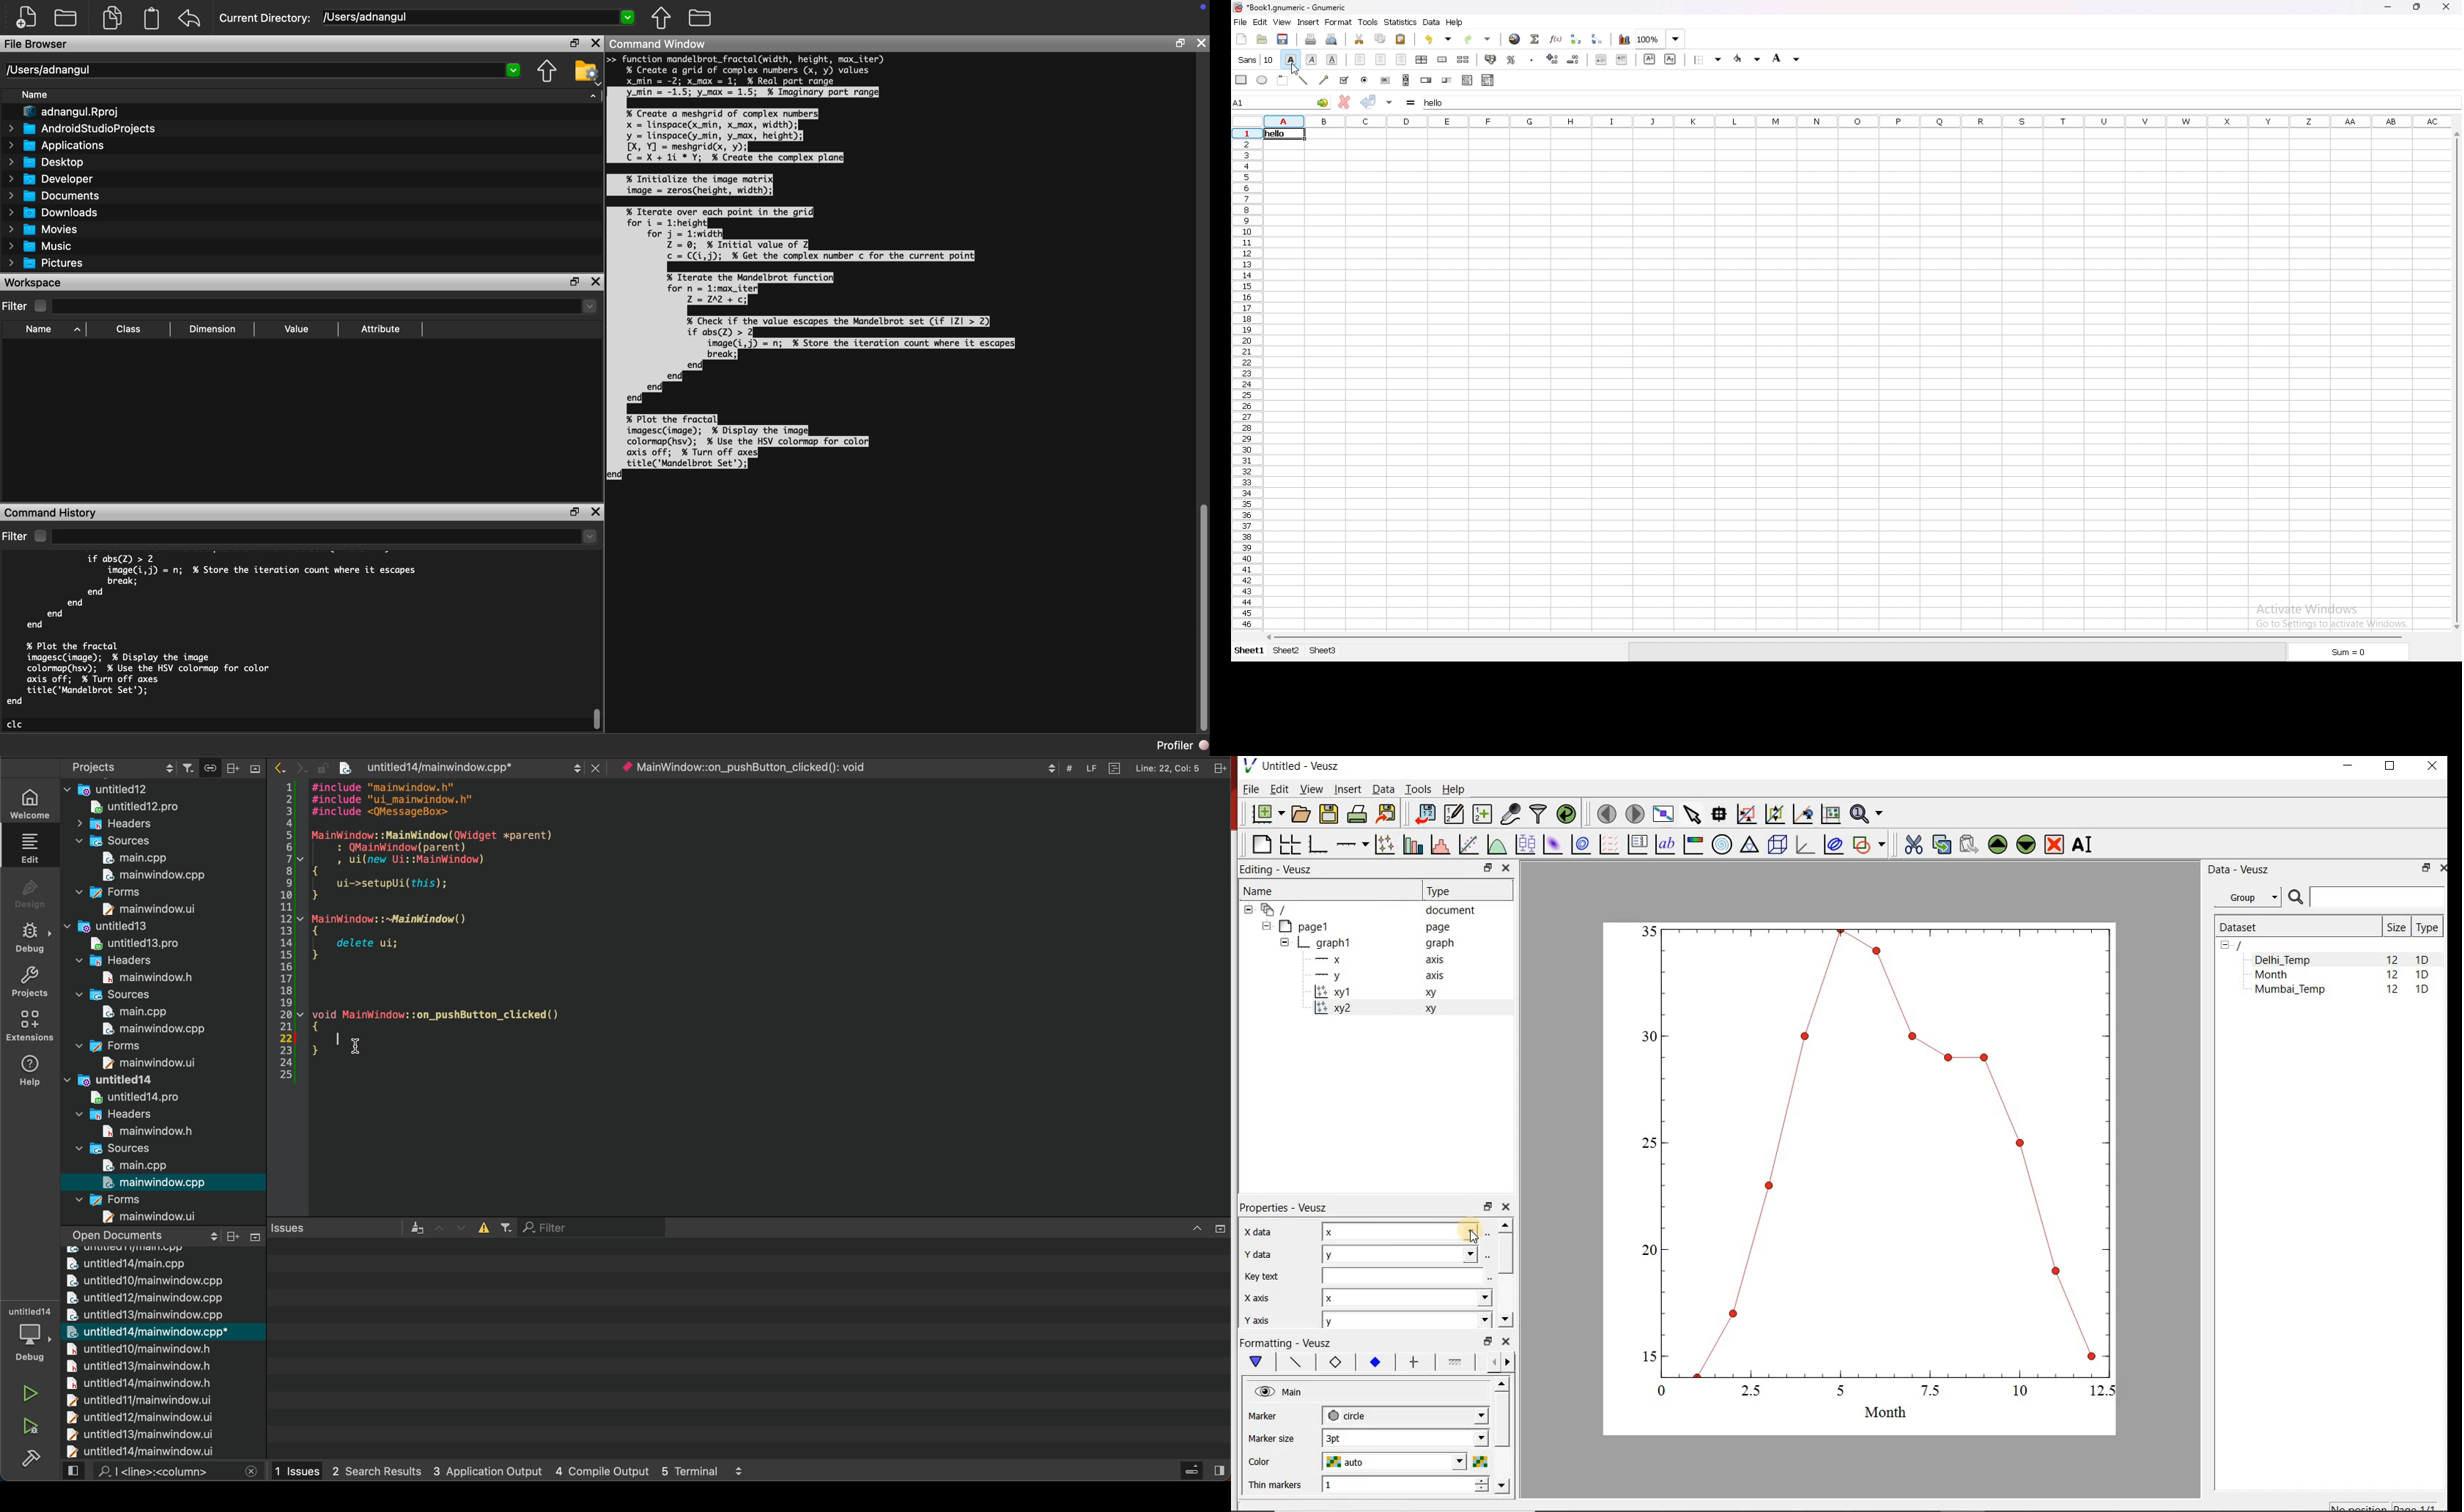 This screenshot has width=2464, height=1512. What do you see at coordinates (156, 808) in the screenshot?
I see `untitled12.pro` at bounding box center [156, 808].